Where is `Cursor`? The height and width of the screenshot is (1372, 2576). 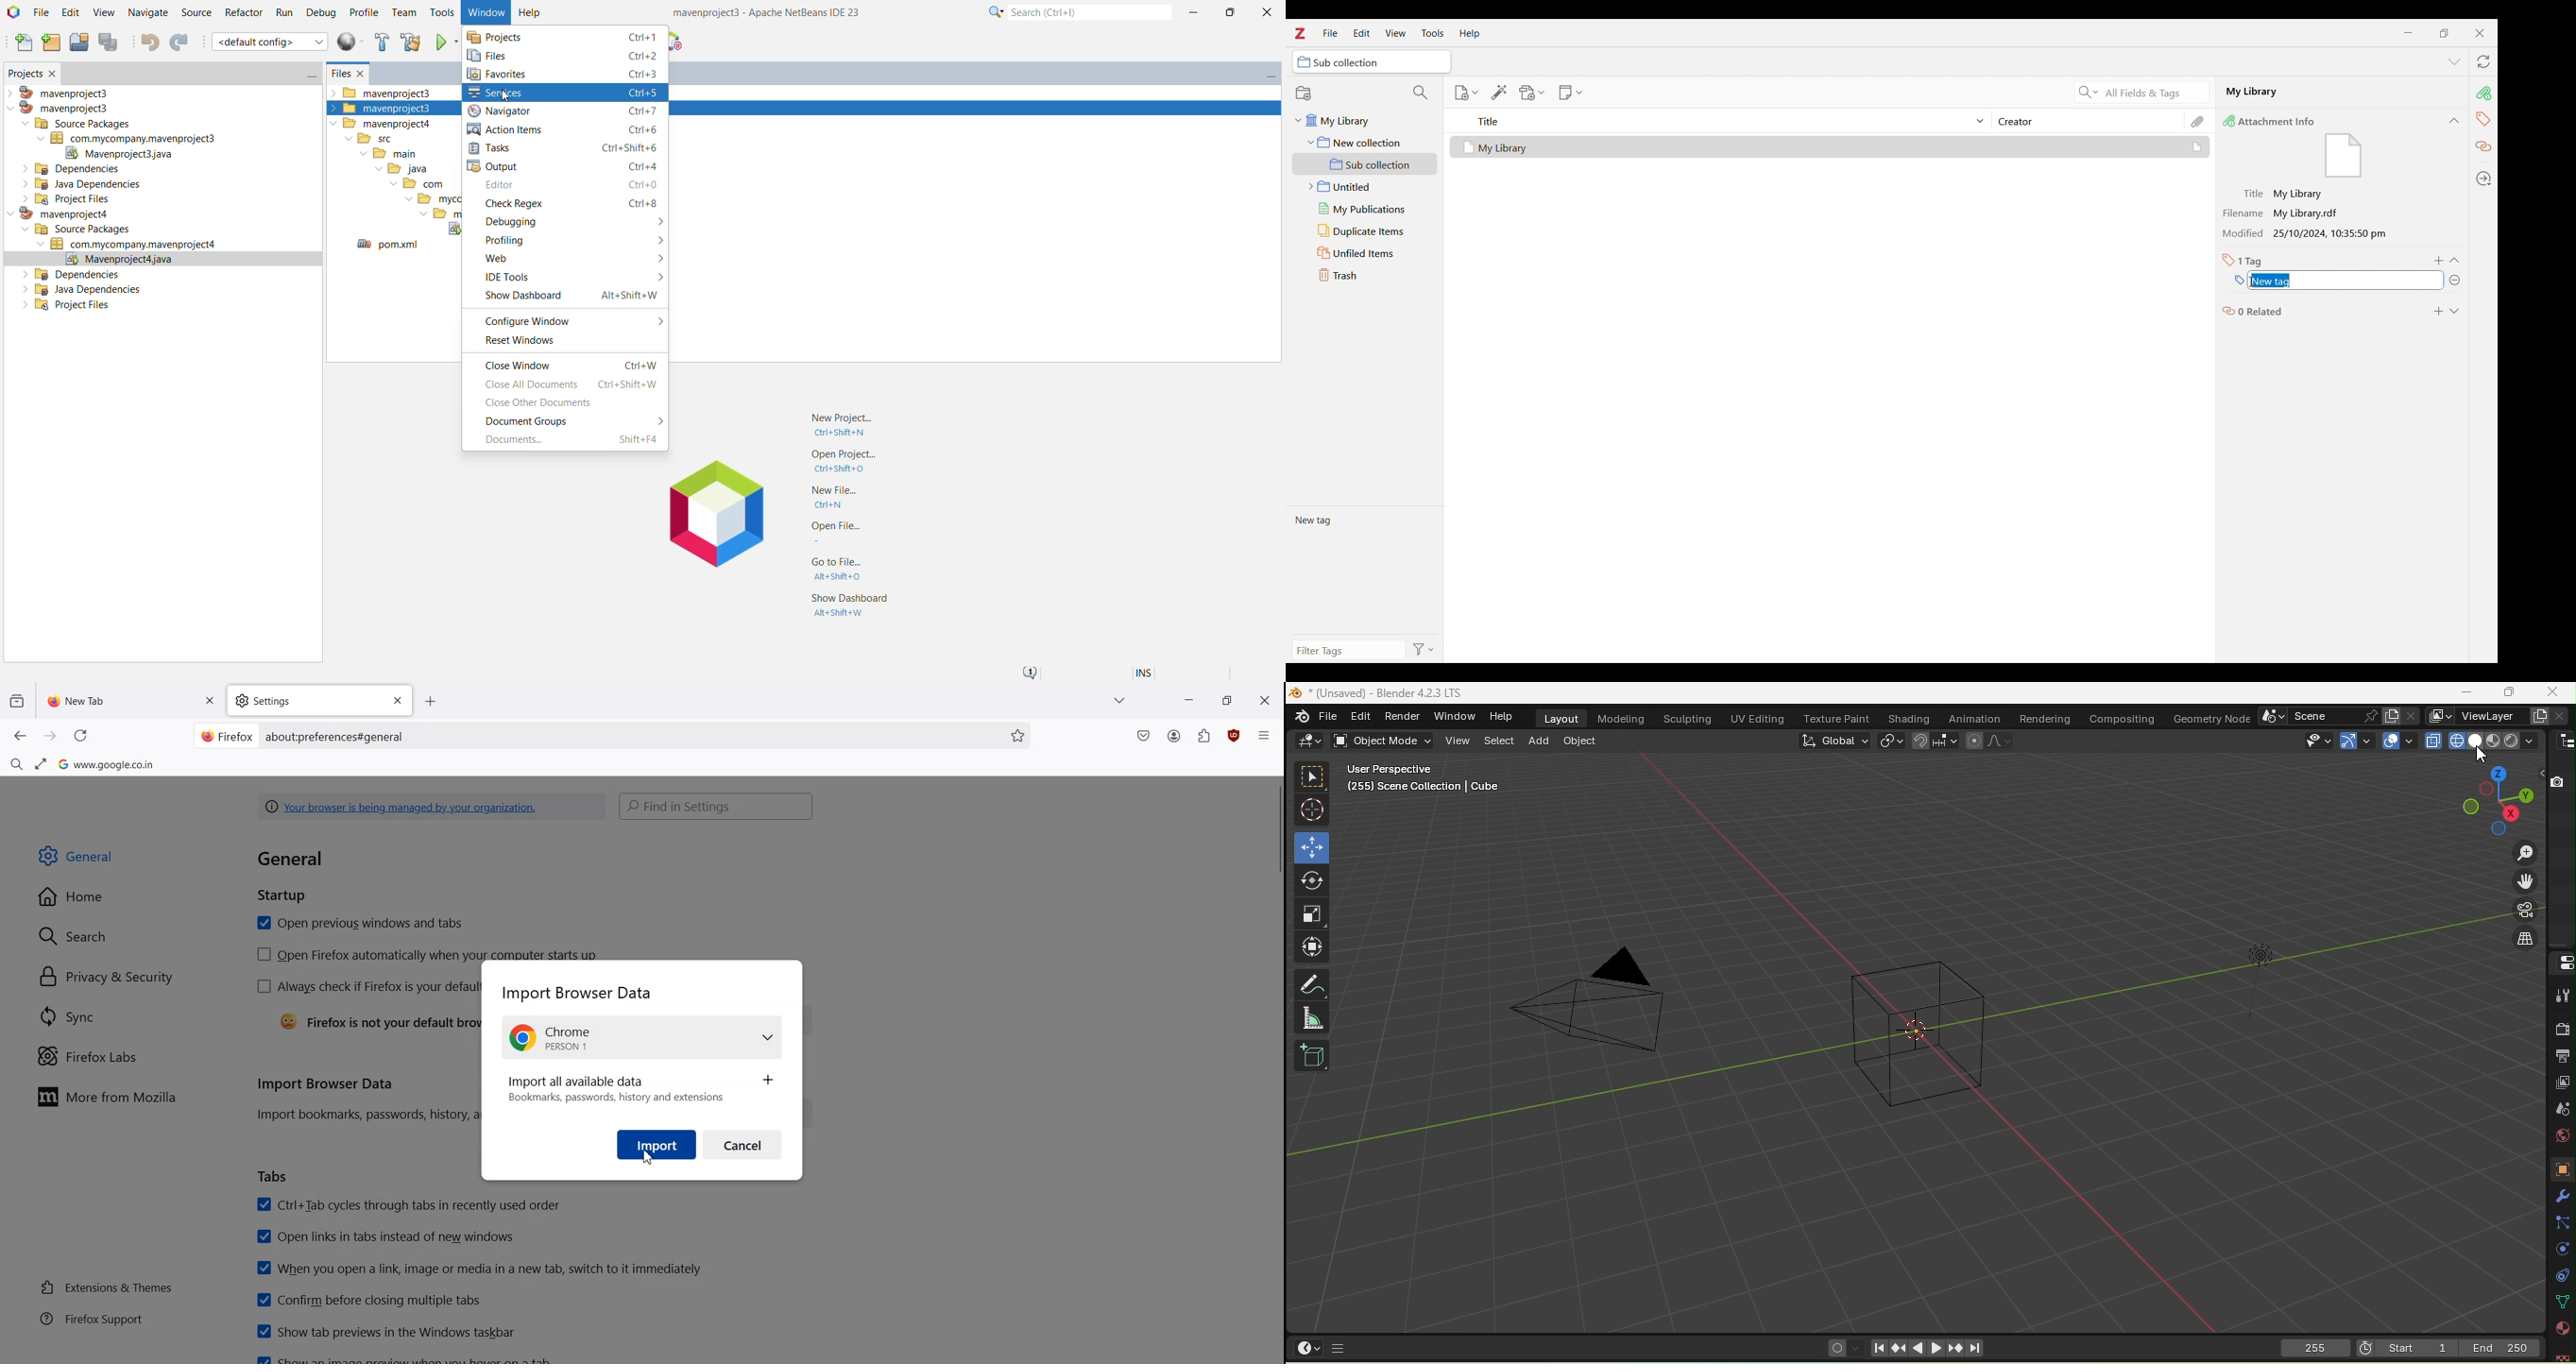
Cursor is located at coordinates (651, 1158).